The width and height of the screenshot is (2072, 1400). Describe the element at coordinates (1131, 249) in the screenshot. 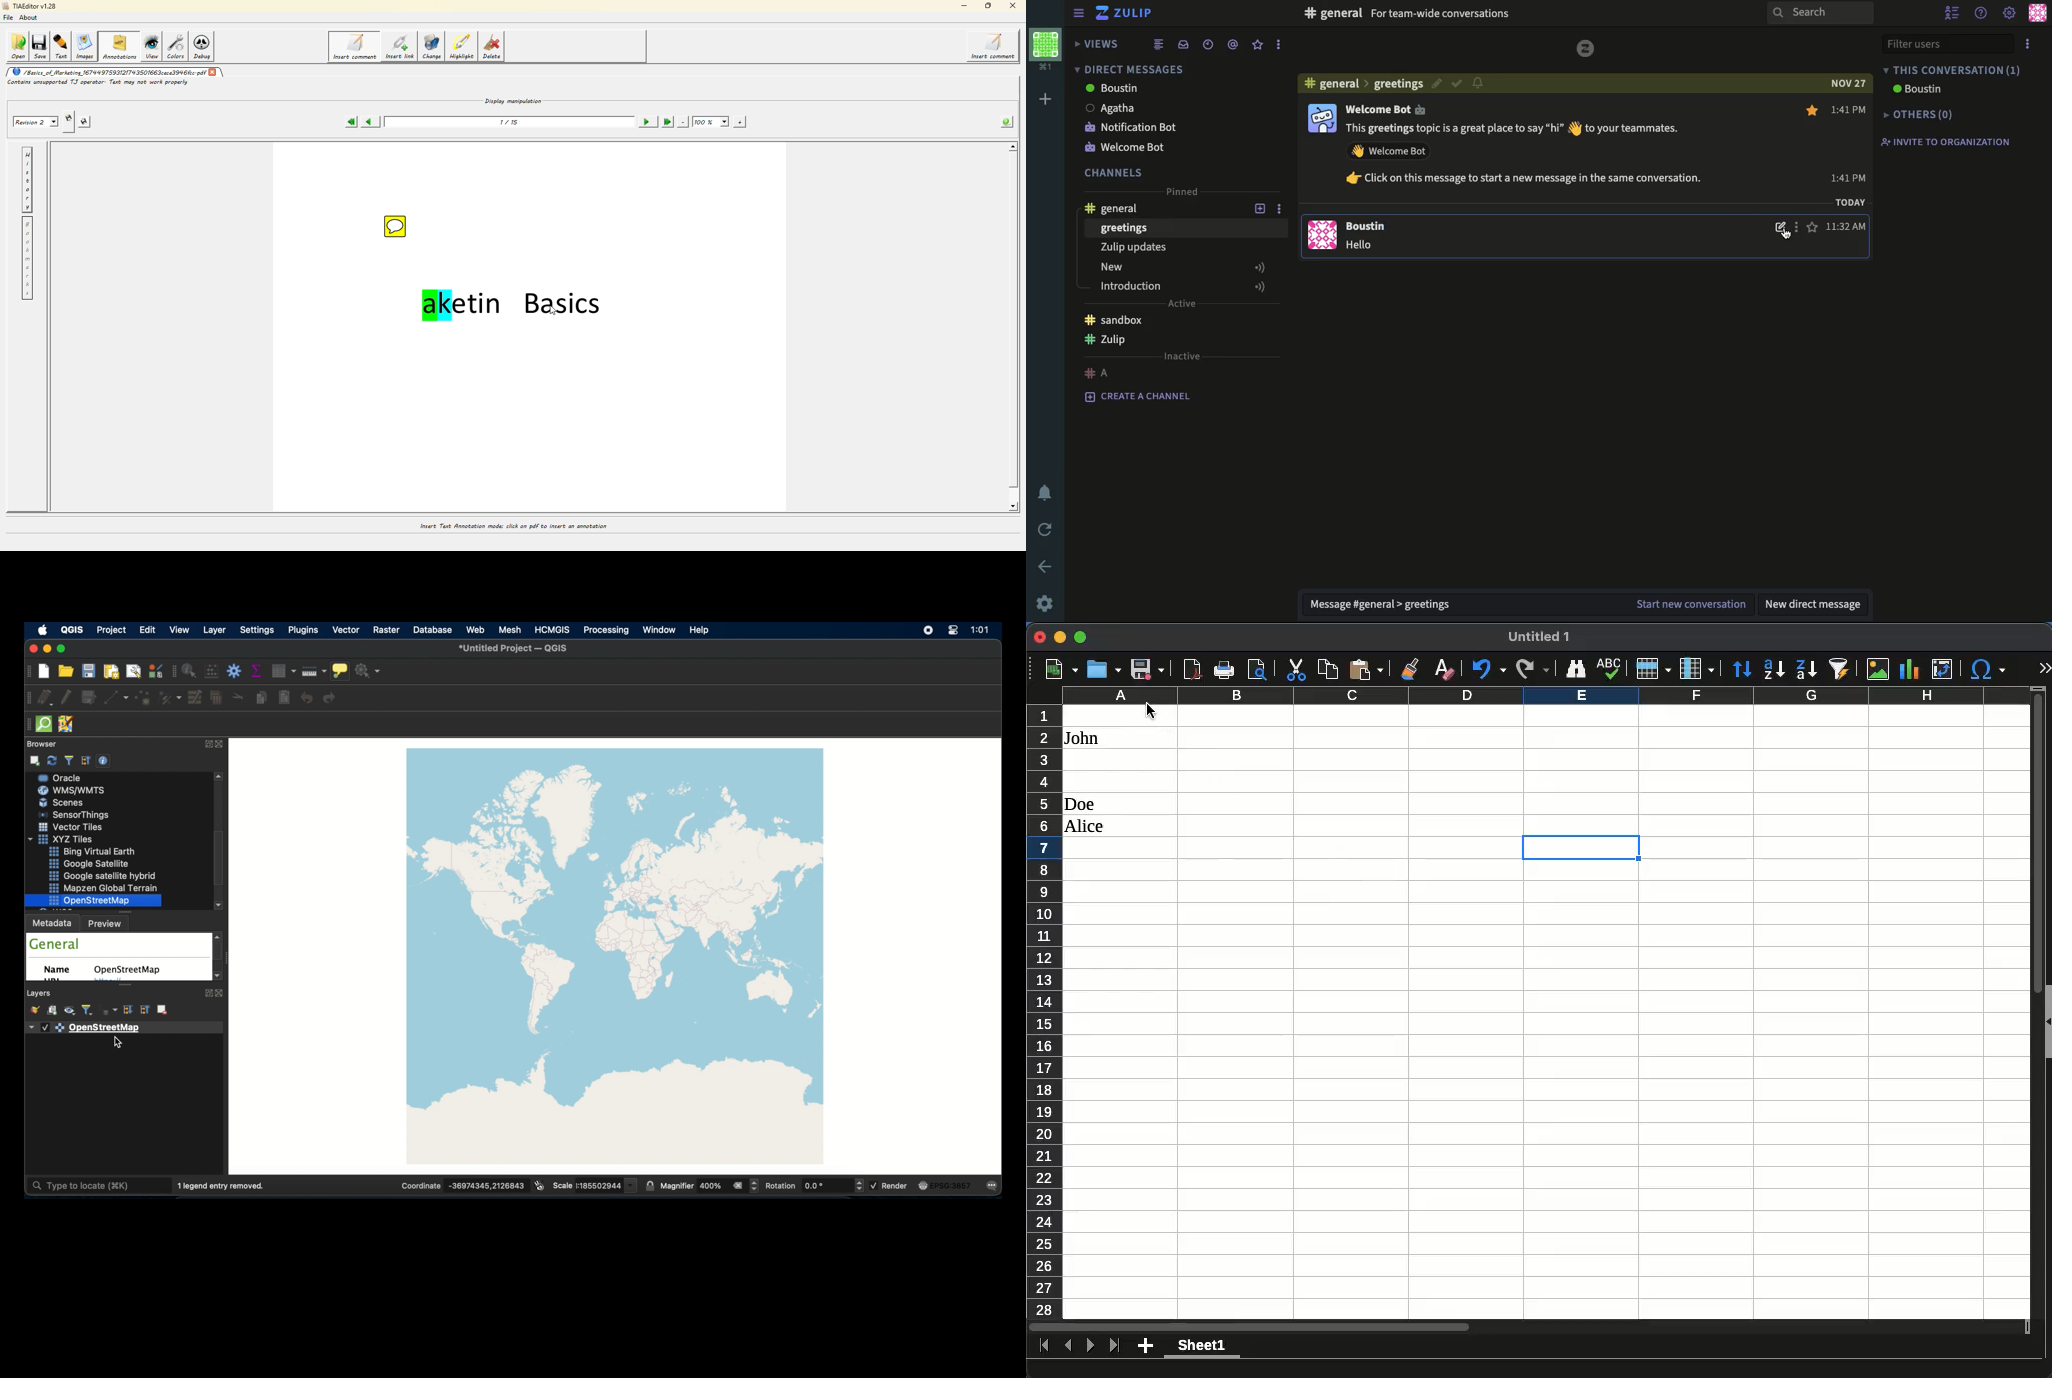

I see `Zulip updates` at that location.